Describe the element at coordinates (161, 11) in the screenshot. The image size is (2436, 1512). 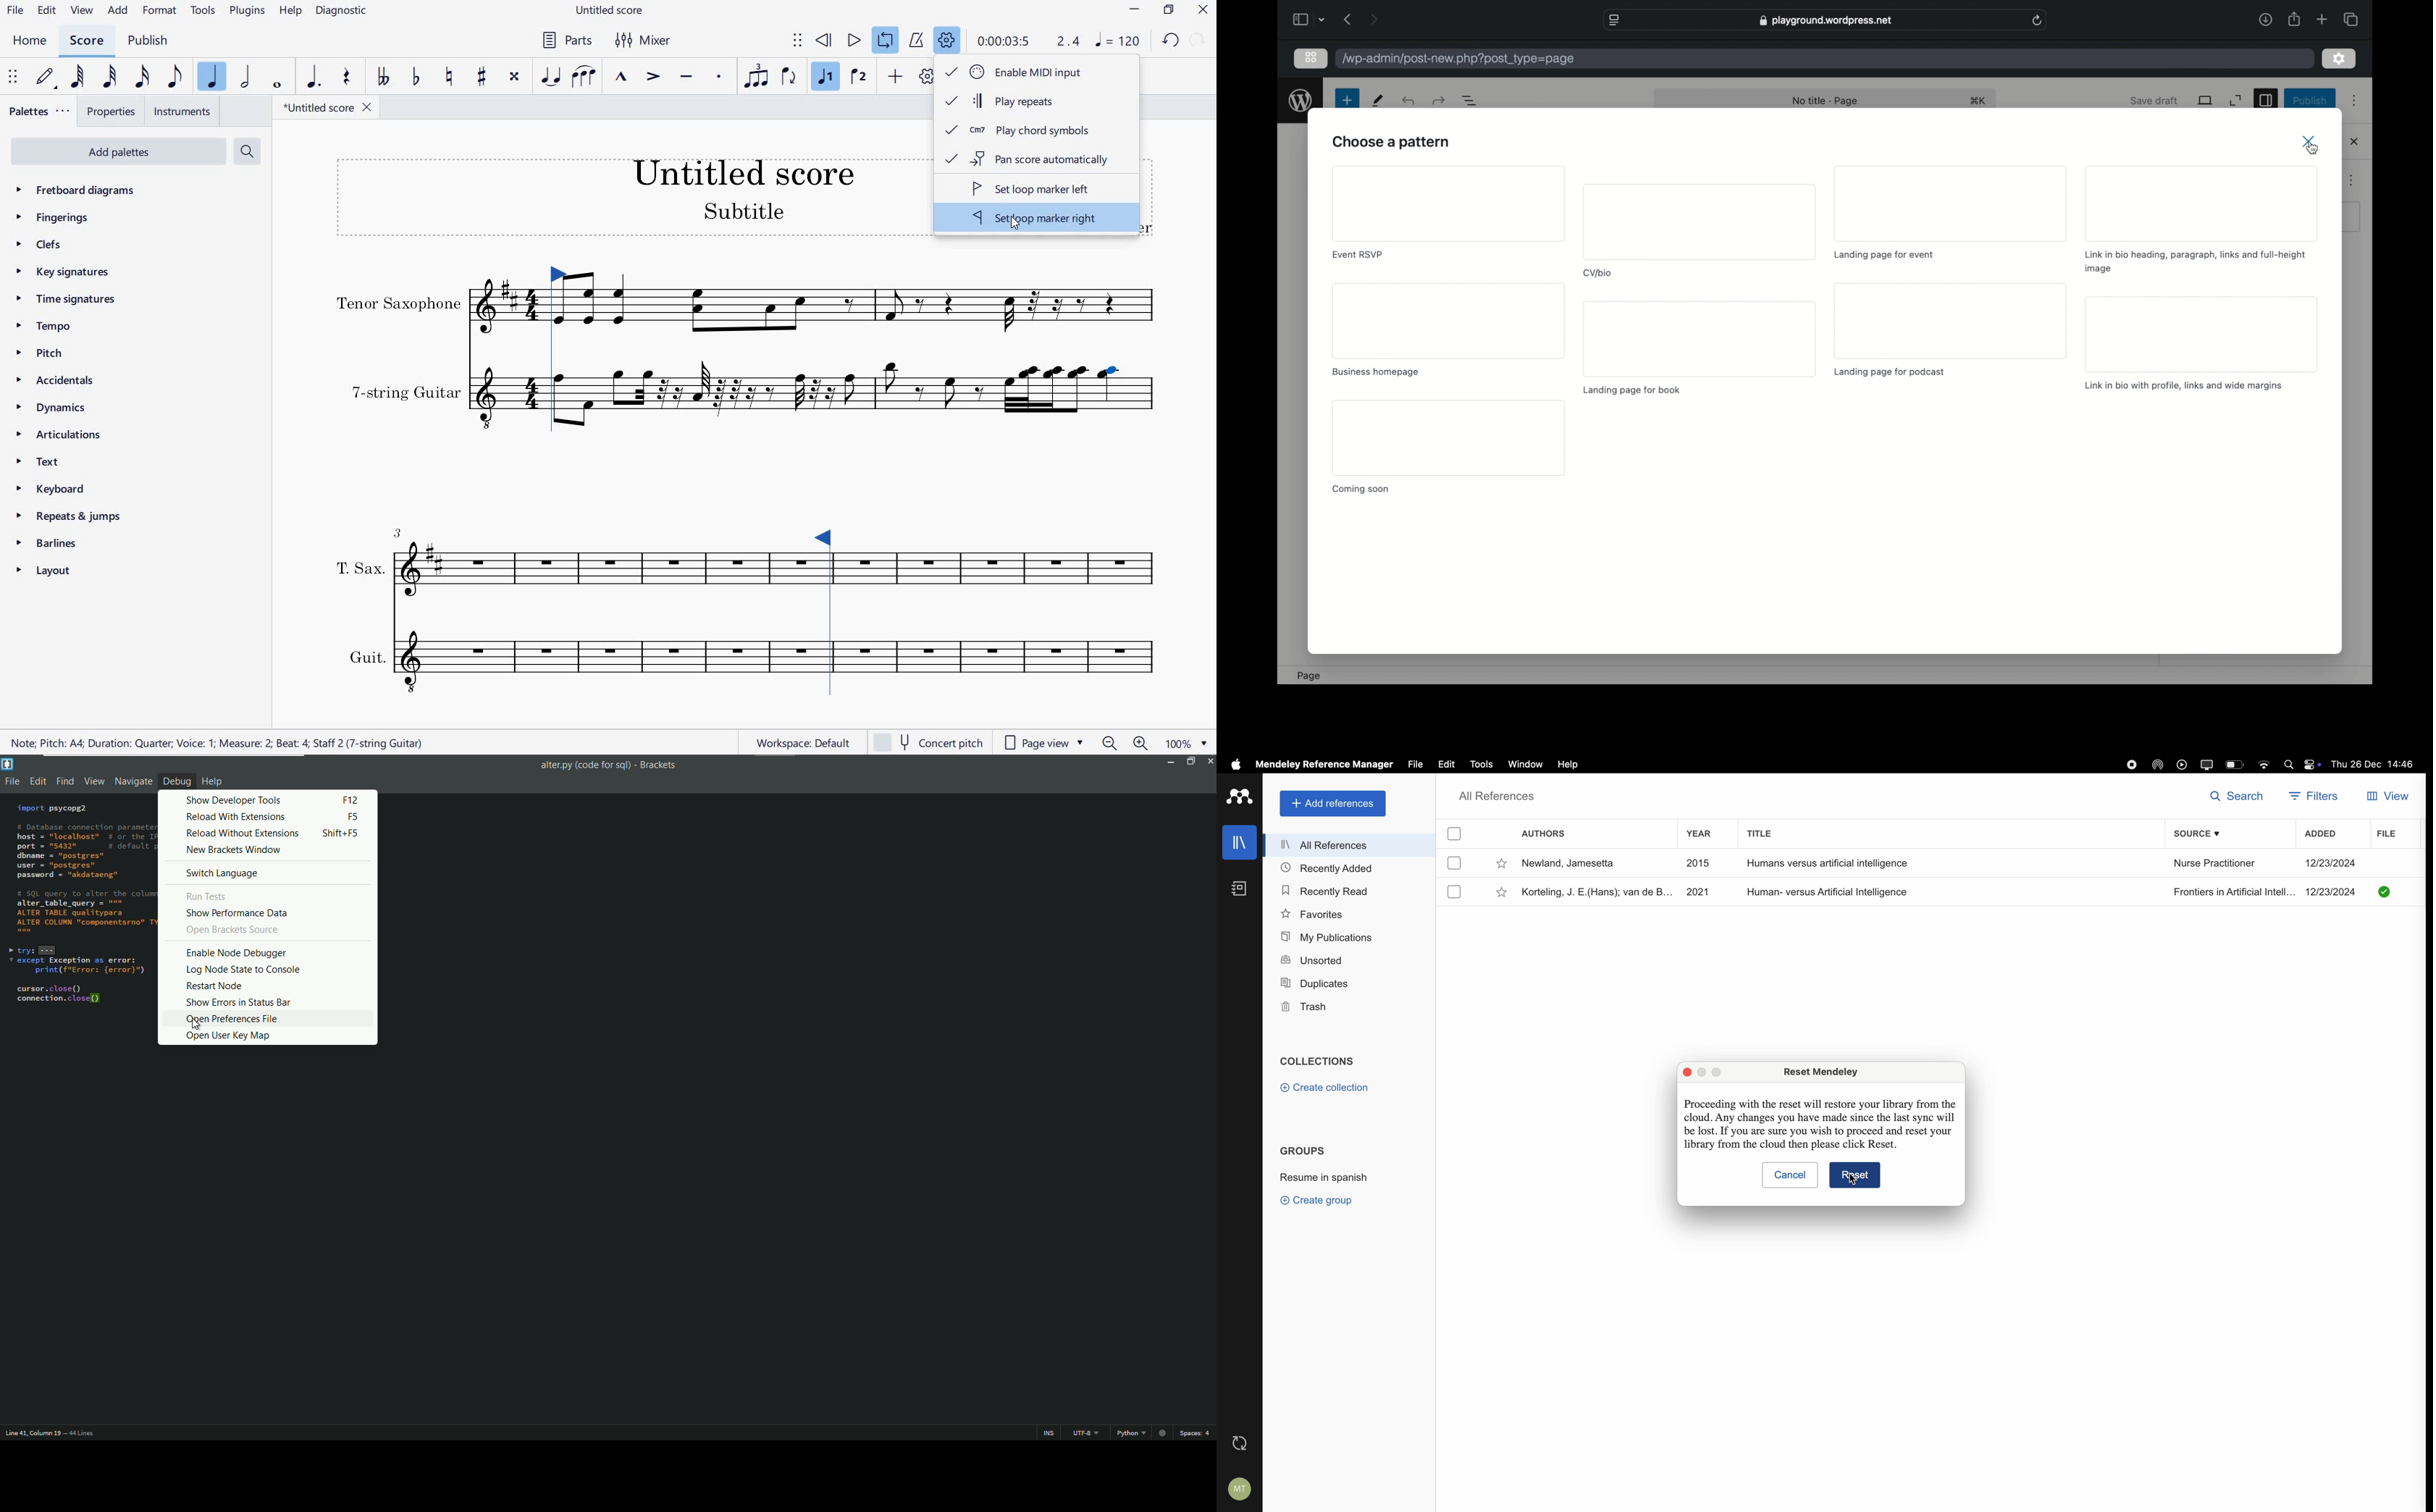
I see `FORMAT` at that location.